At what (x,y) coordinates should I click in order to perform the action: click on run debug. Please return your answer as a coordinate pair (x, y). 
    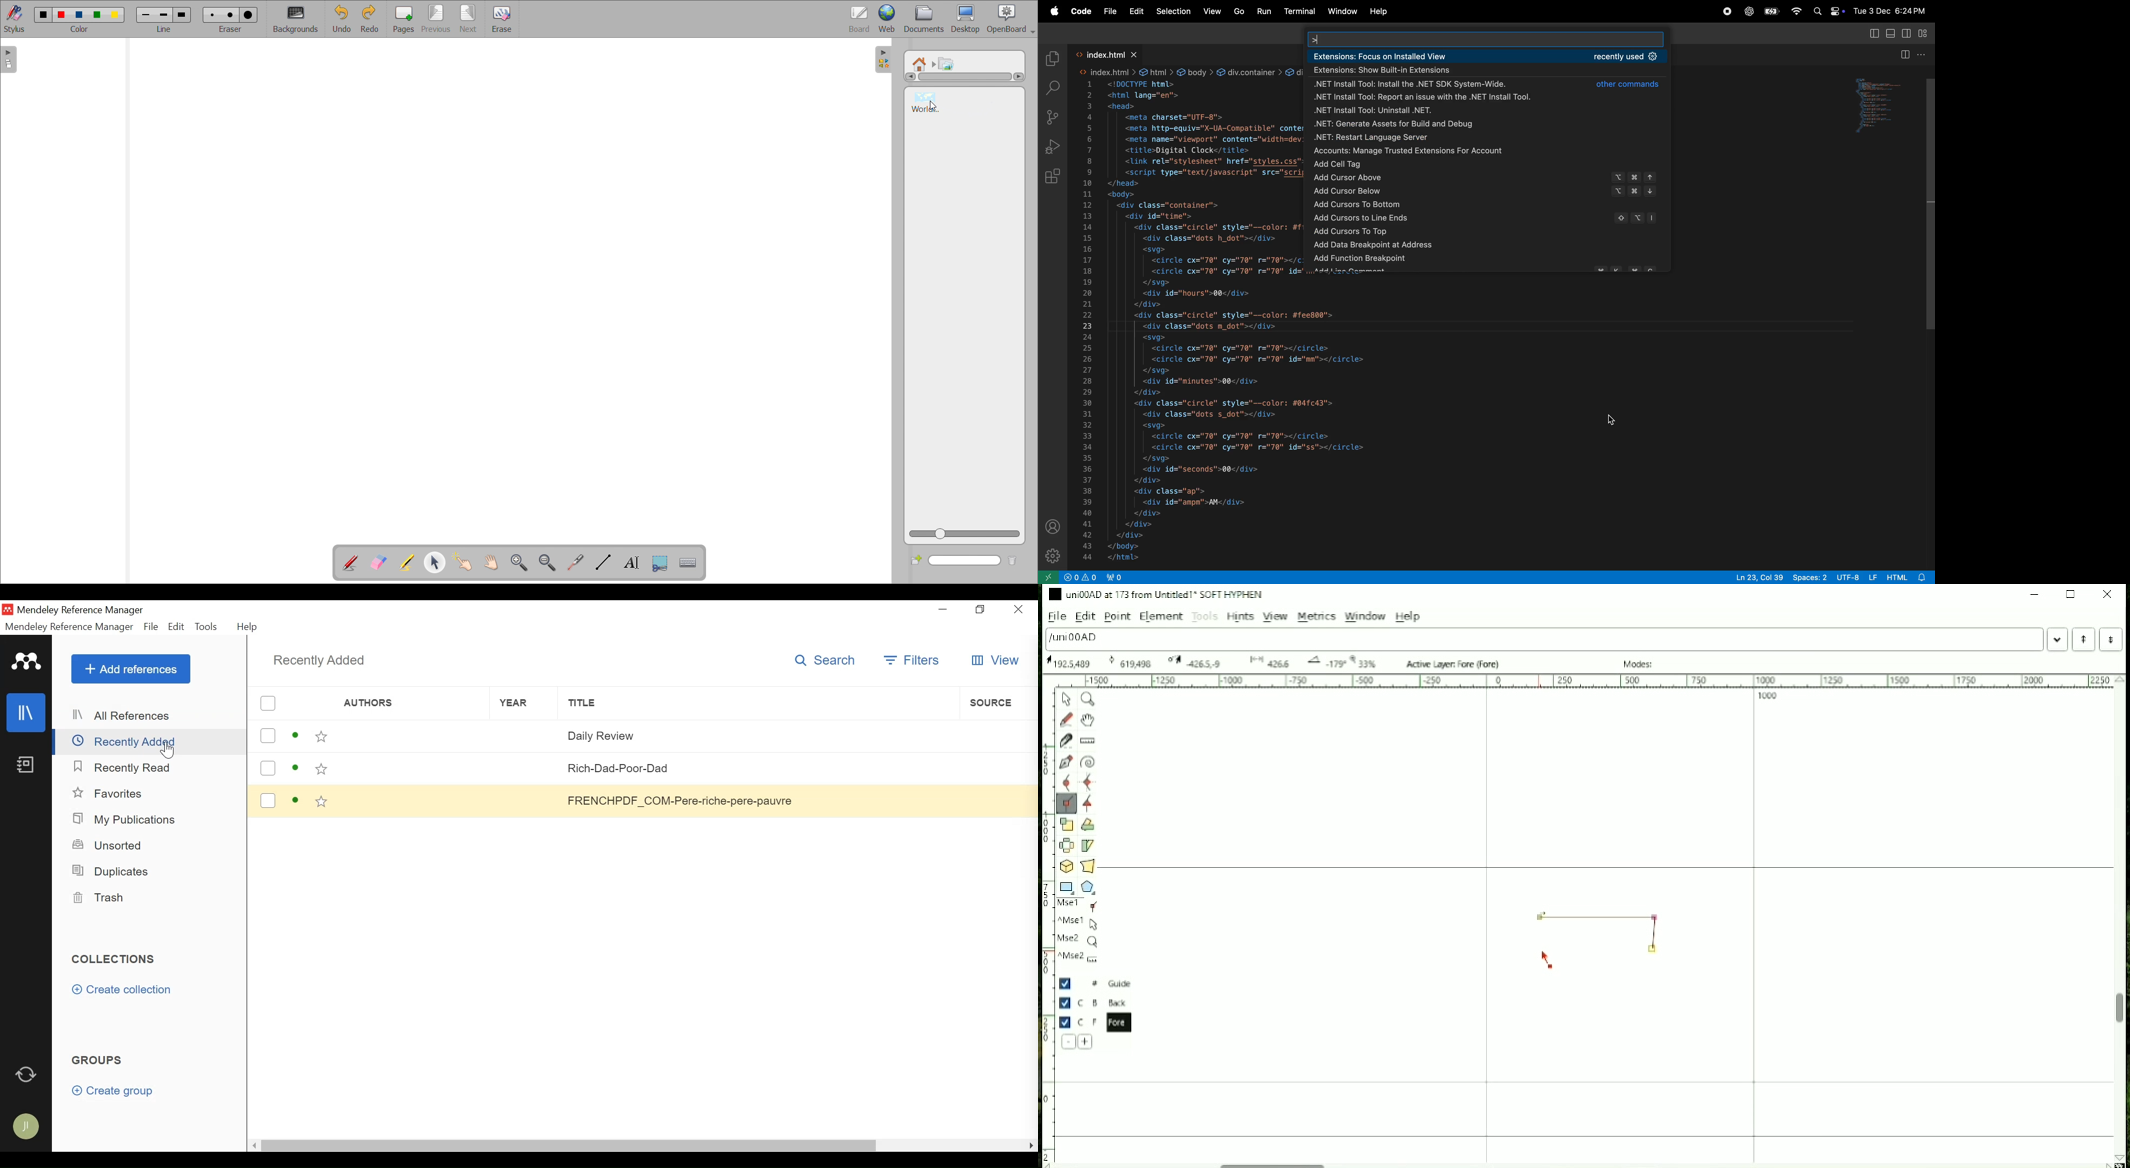
    Looking at the image, I should click on (1050, 147).